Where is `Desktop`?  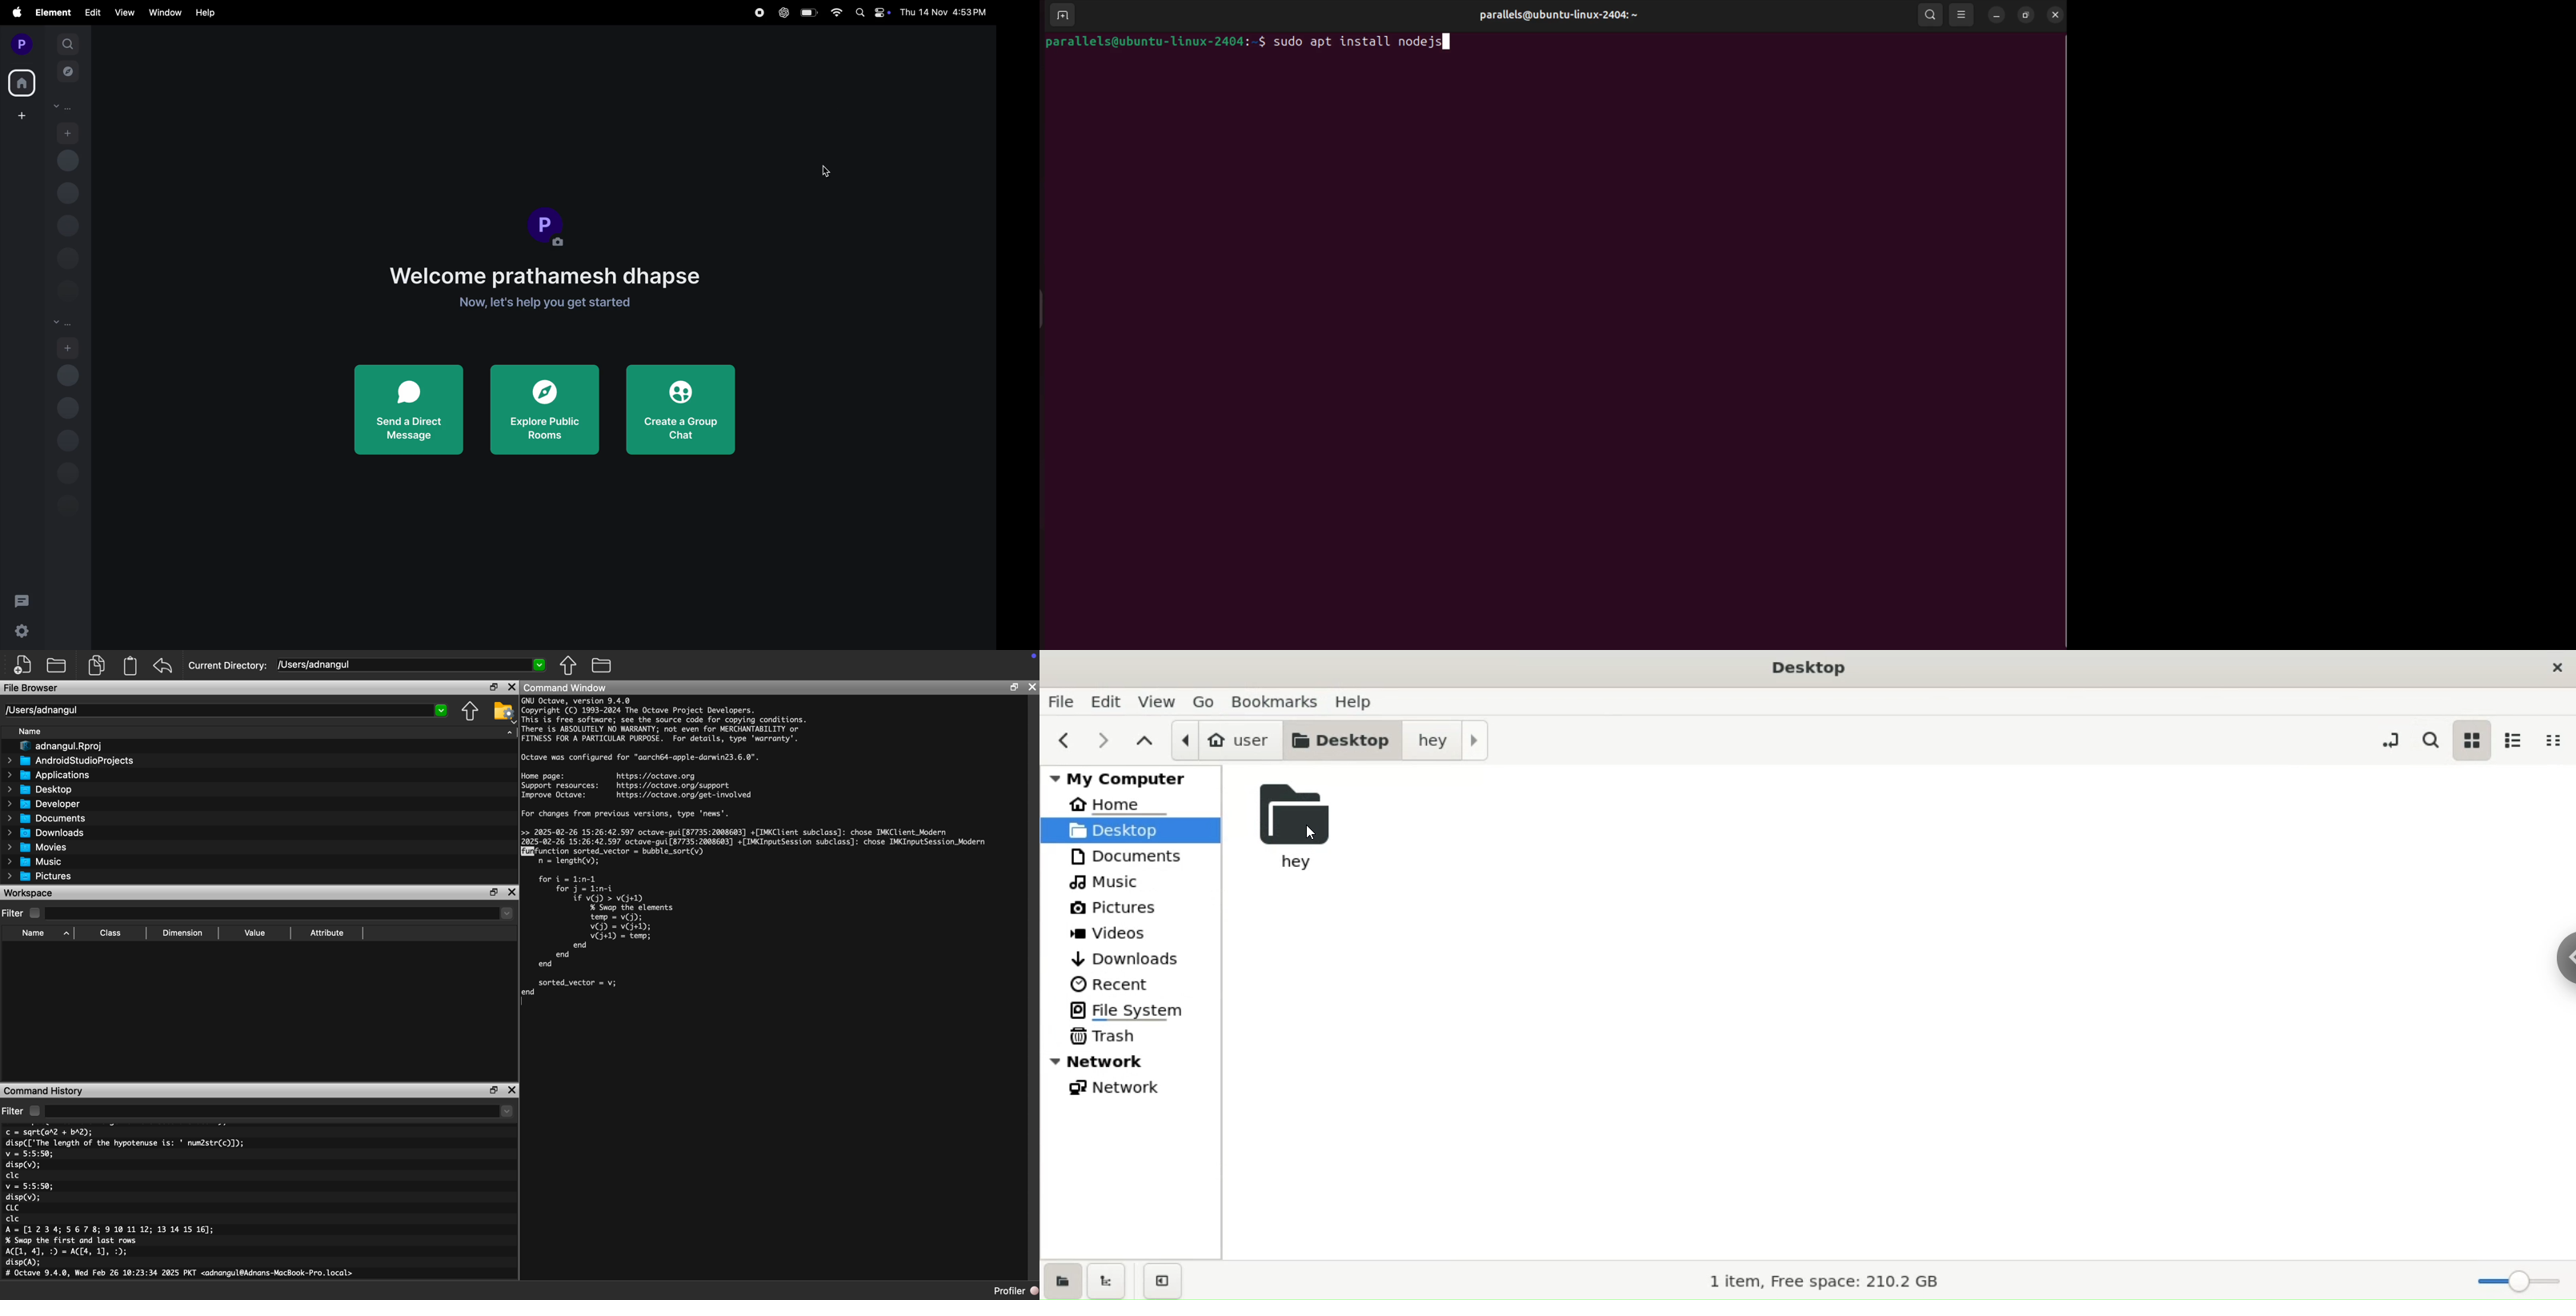 Desktop is located at coordinates (1805, 667).